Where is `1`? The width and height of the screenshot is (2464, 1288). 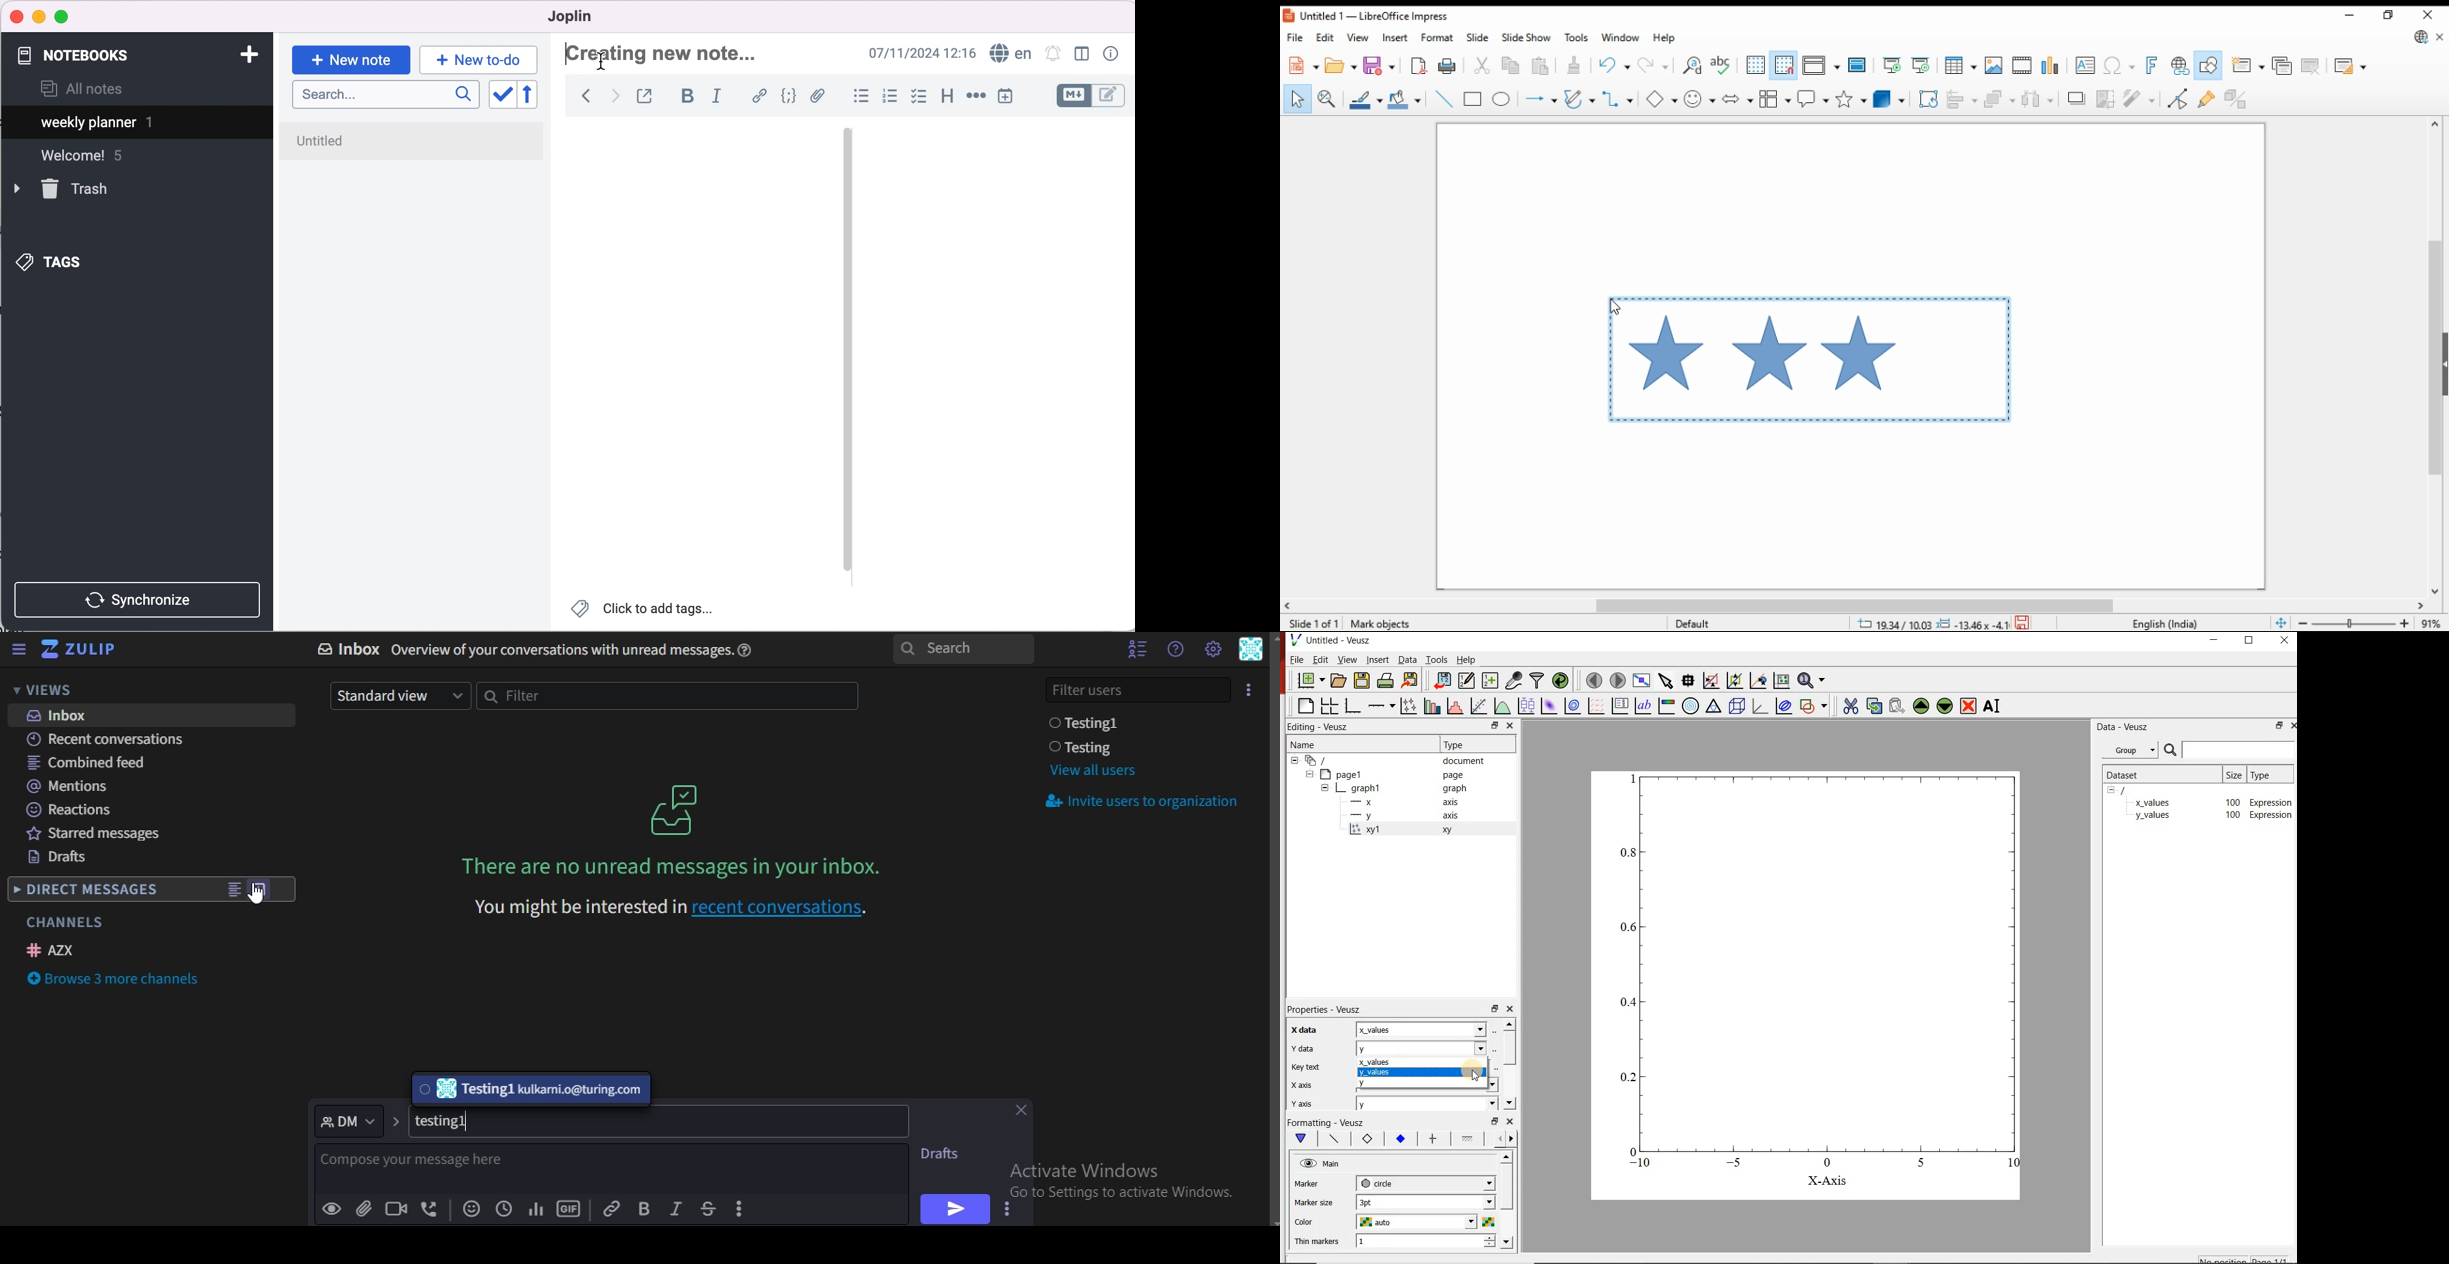
1 is located at coordinates (1428, 1240).